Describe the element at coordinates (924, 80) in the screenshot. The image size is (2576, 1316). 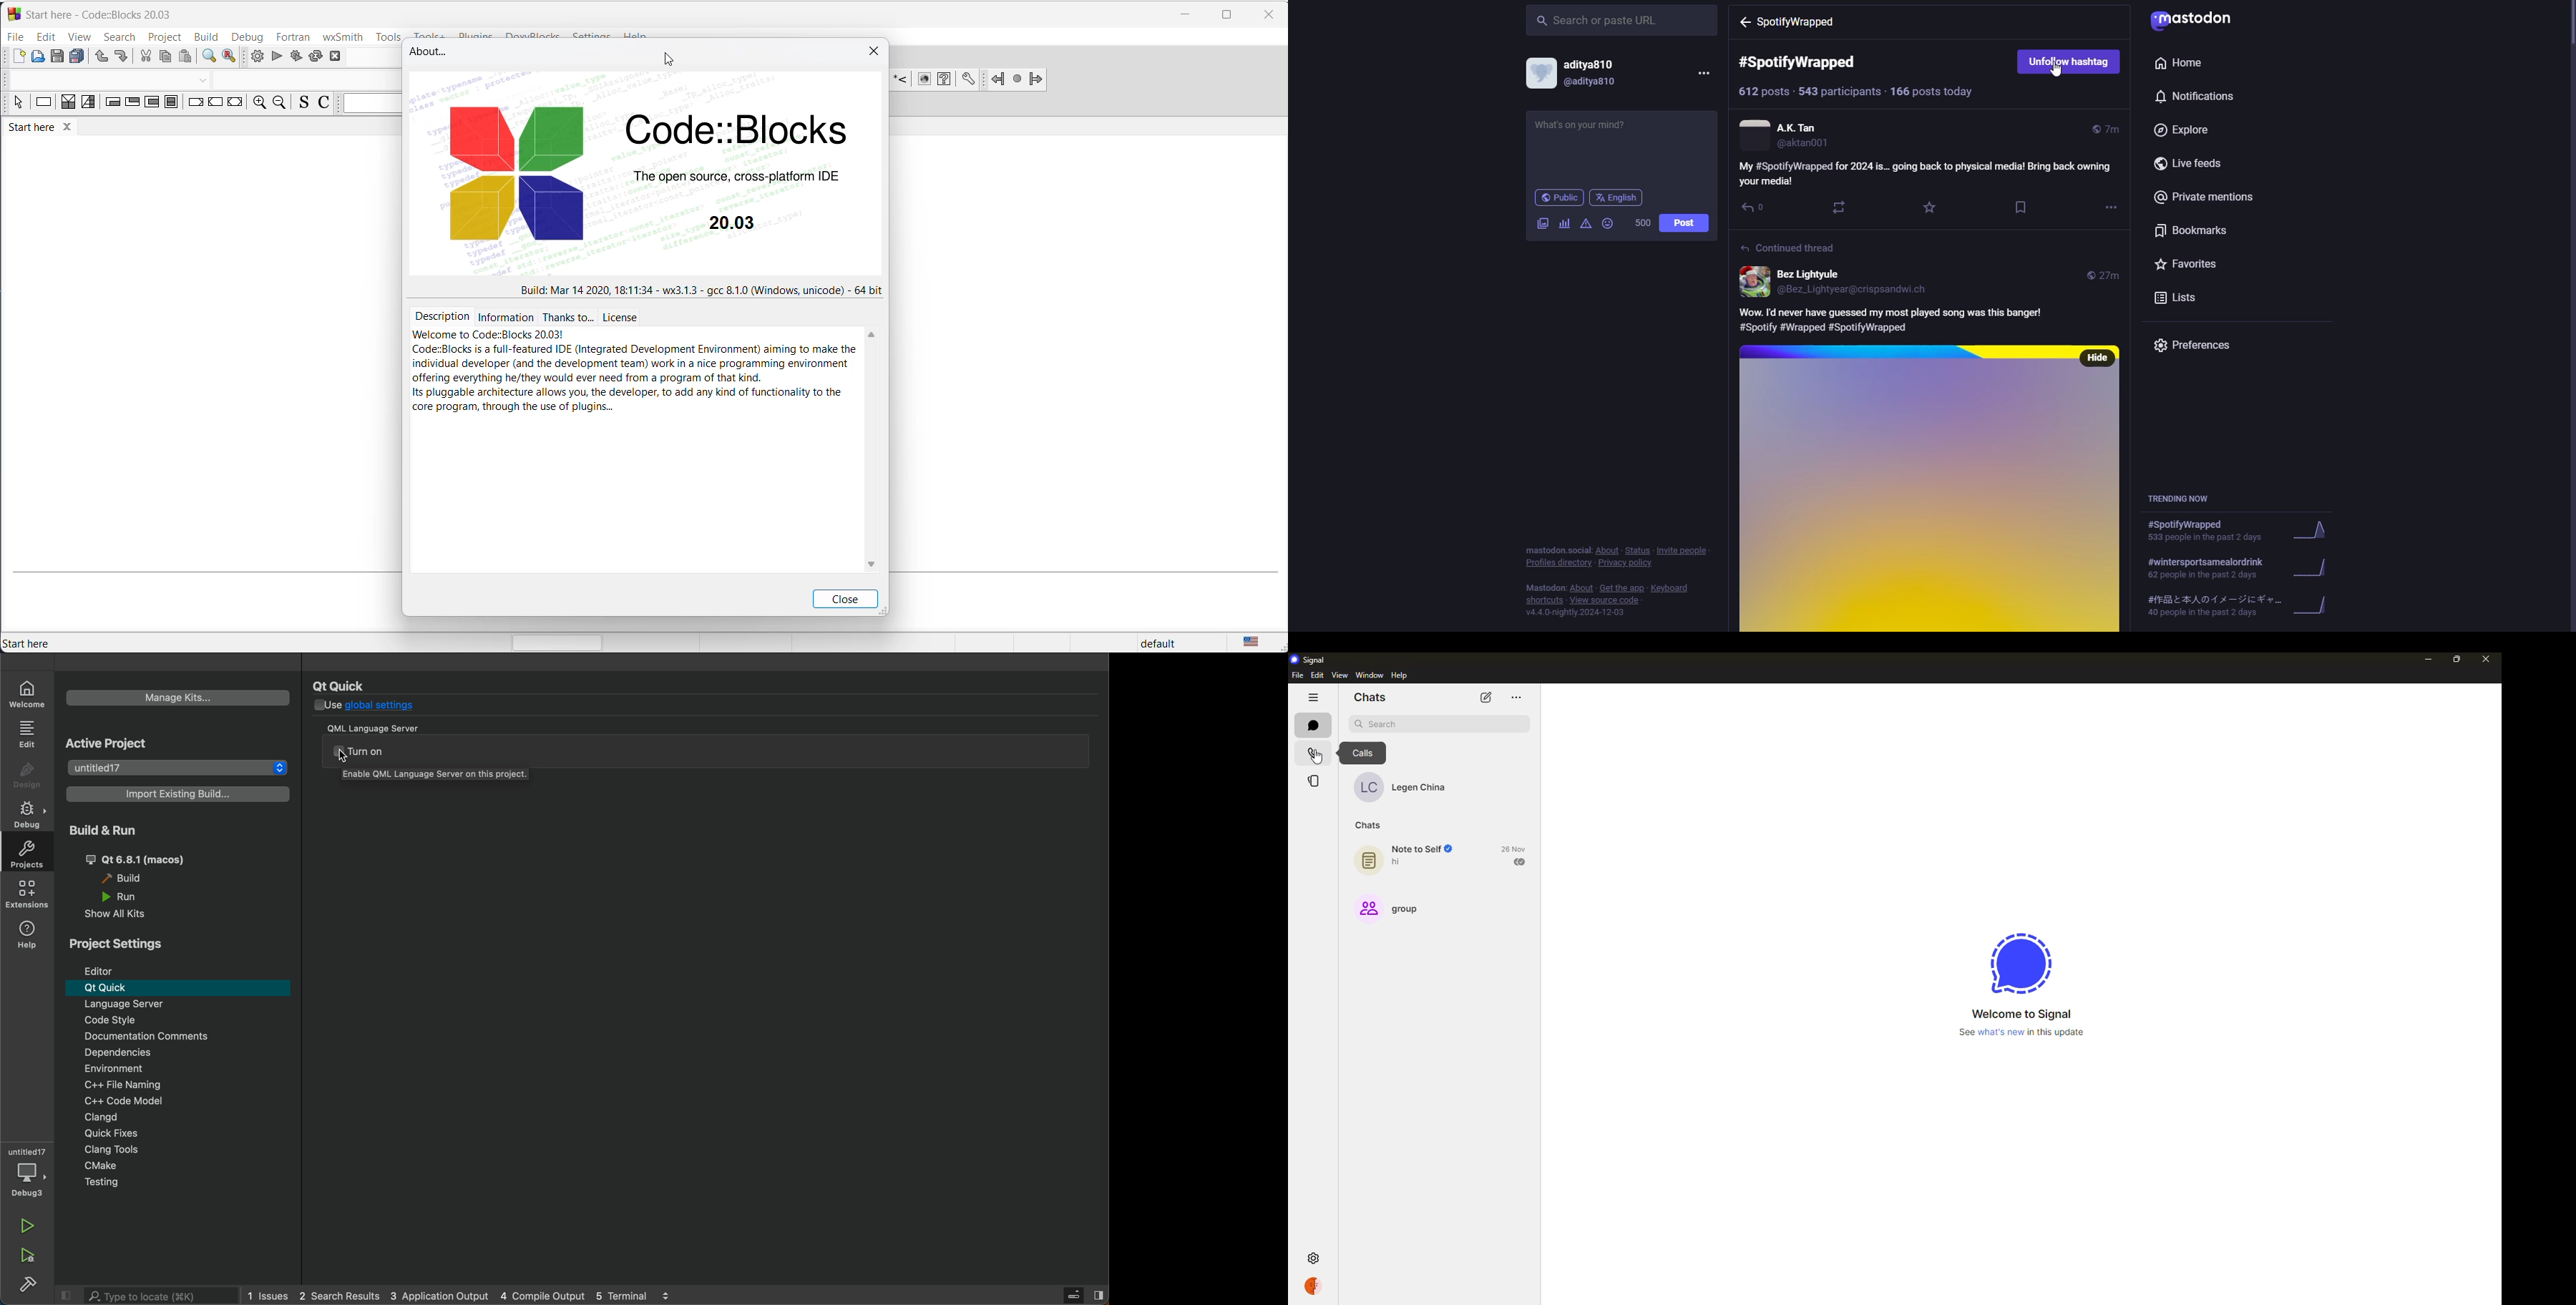
I see `icon` at that location.